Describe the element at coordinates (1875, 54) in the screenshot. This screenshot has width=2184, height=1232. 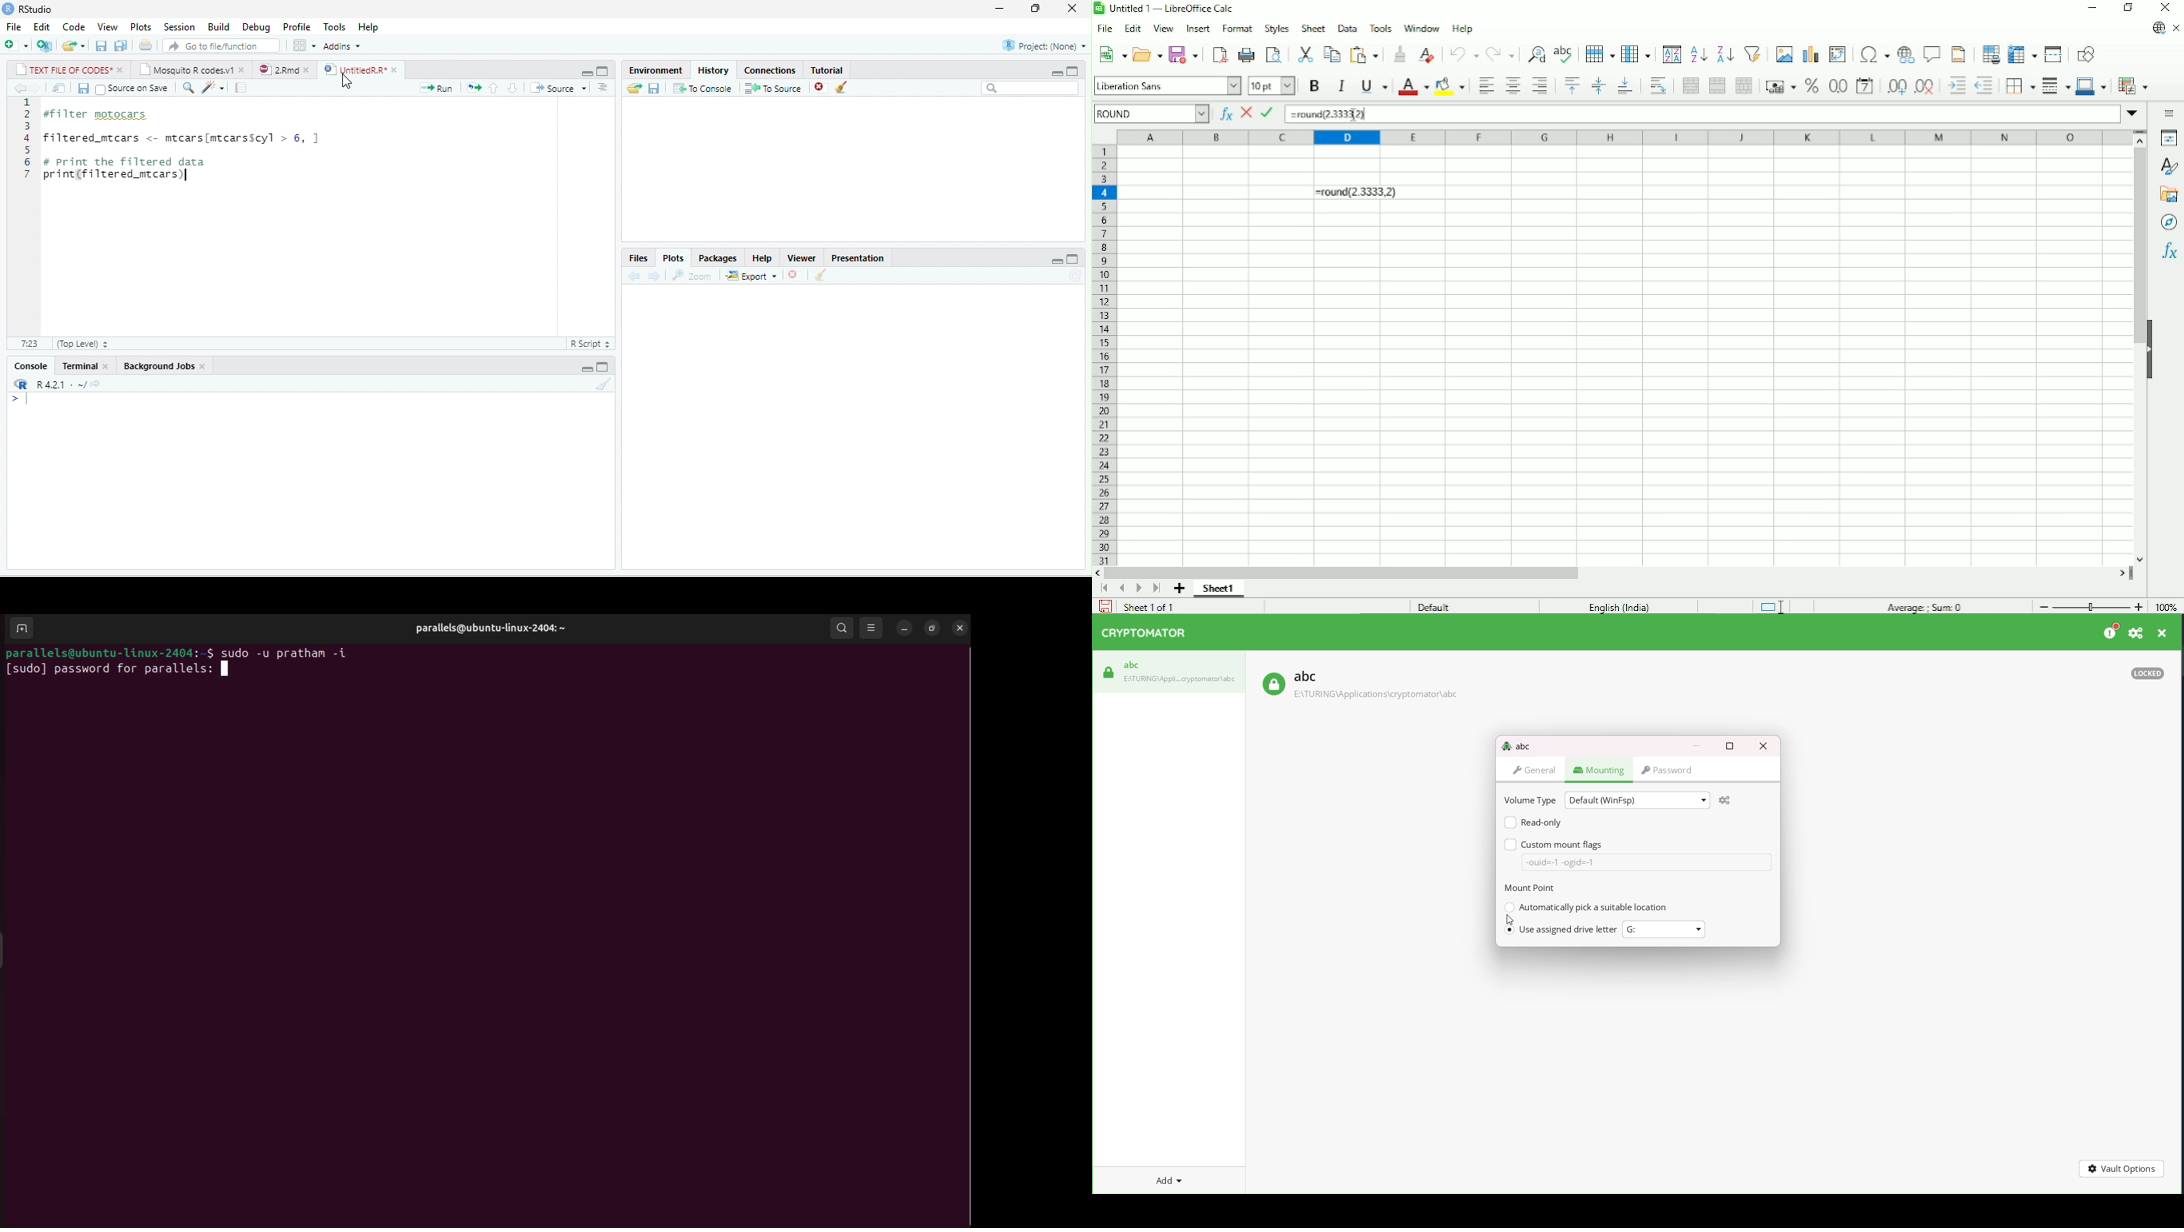
I see `Insert special characters` at that location.